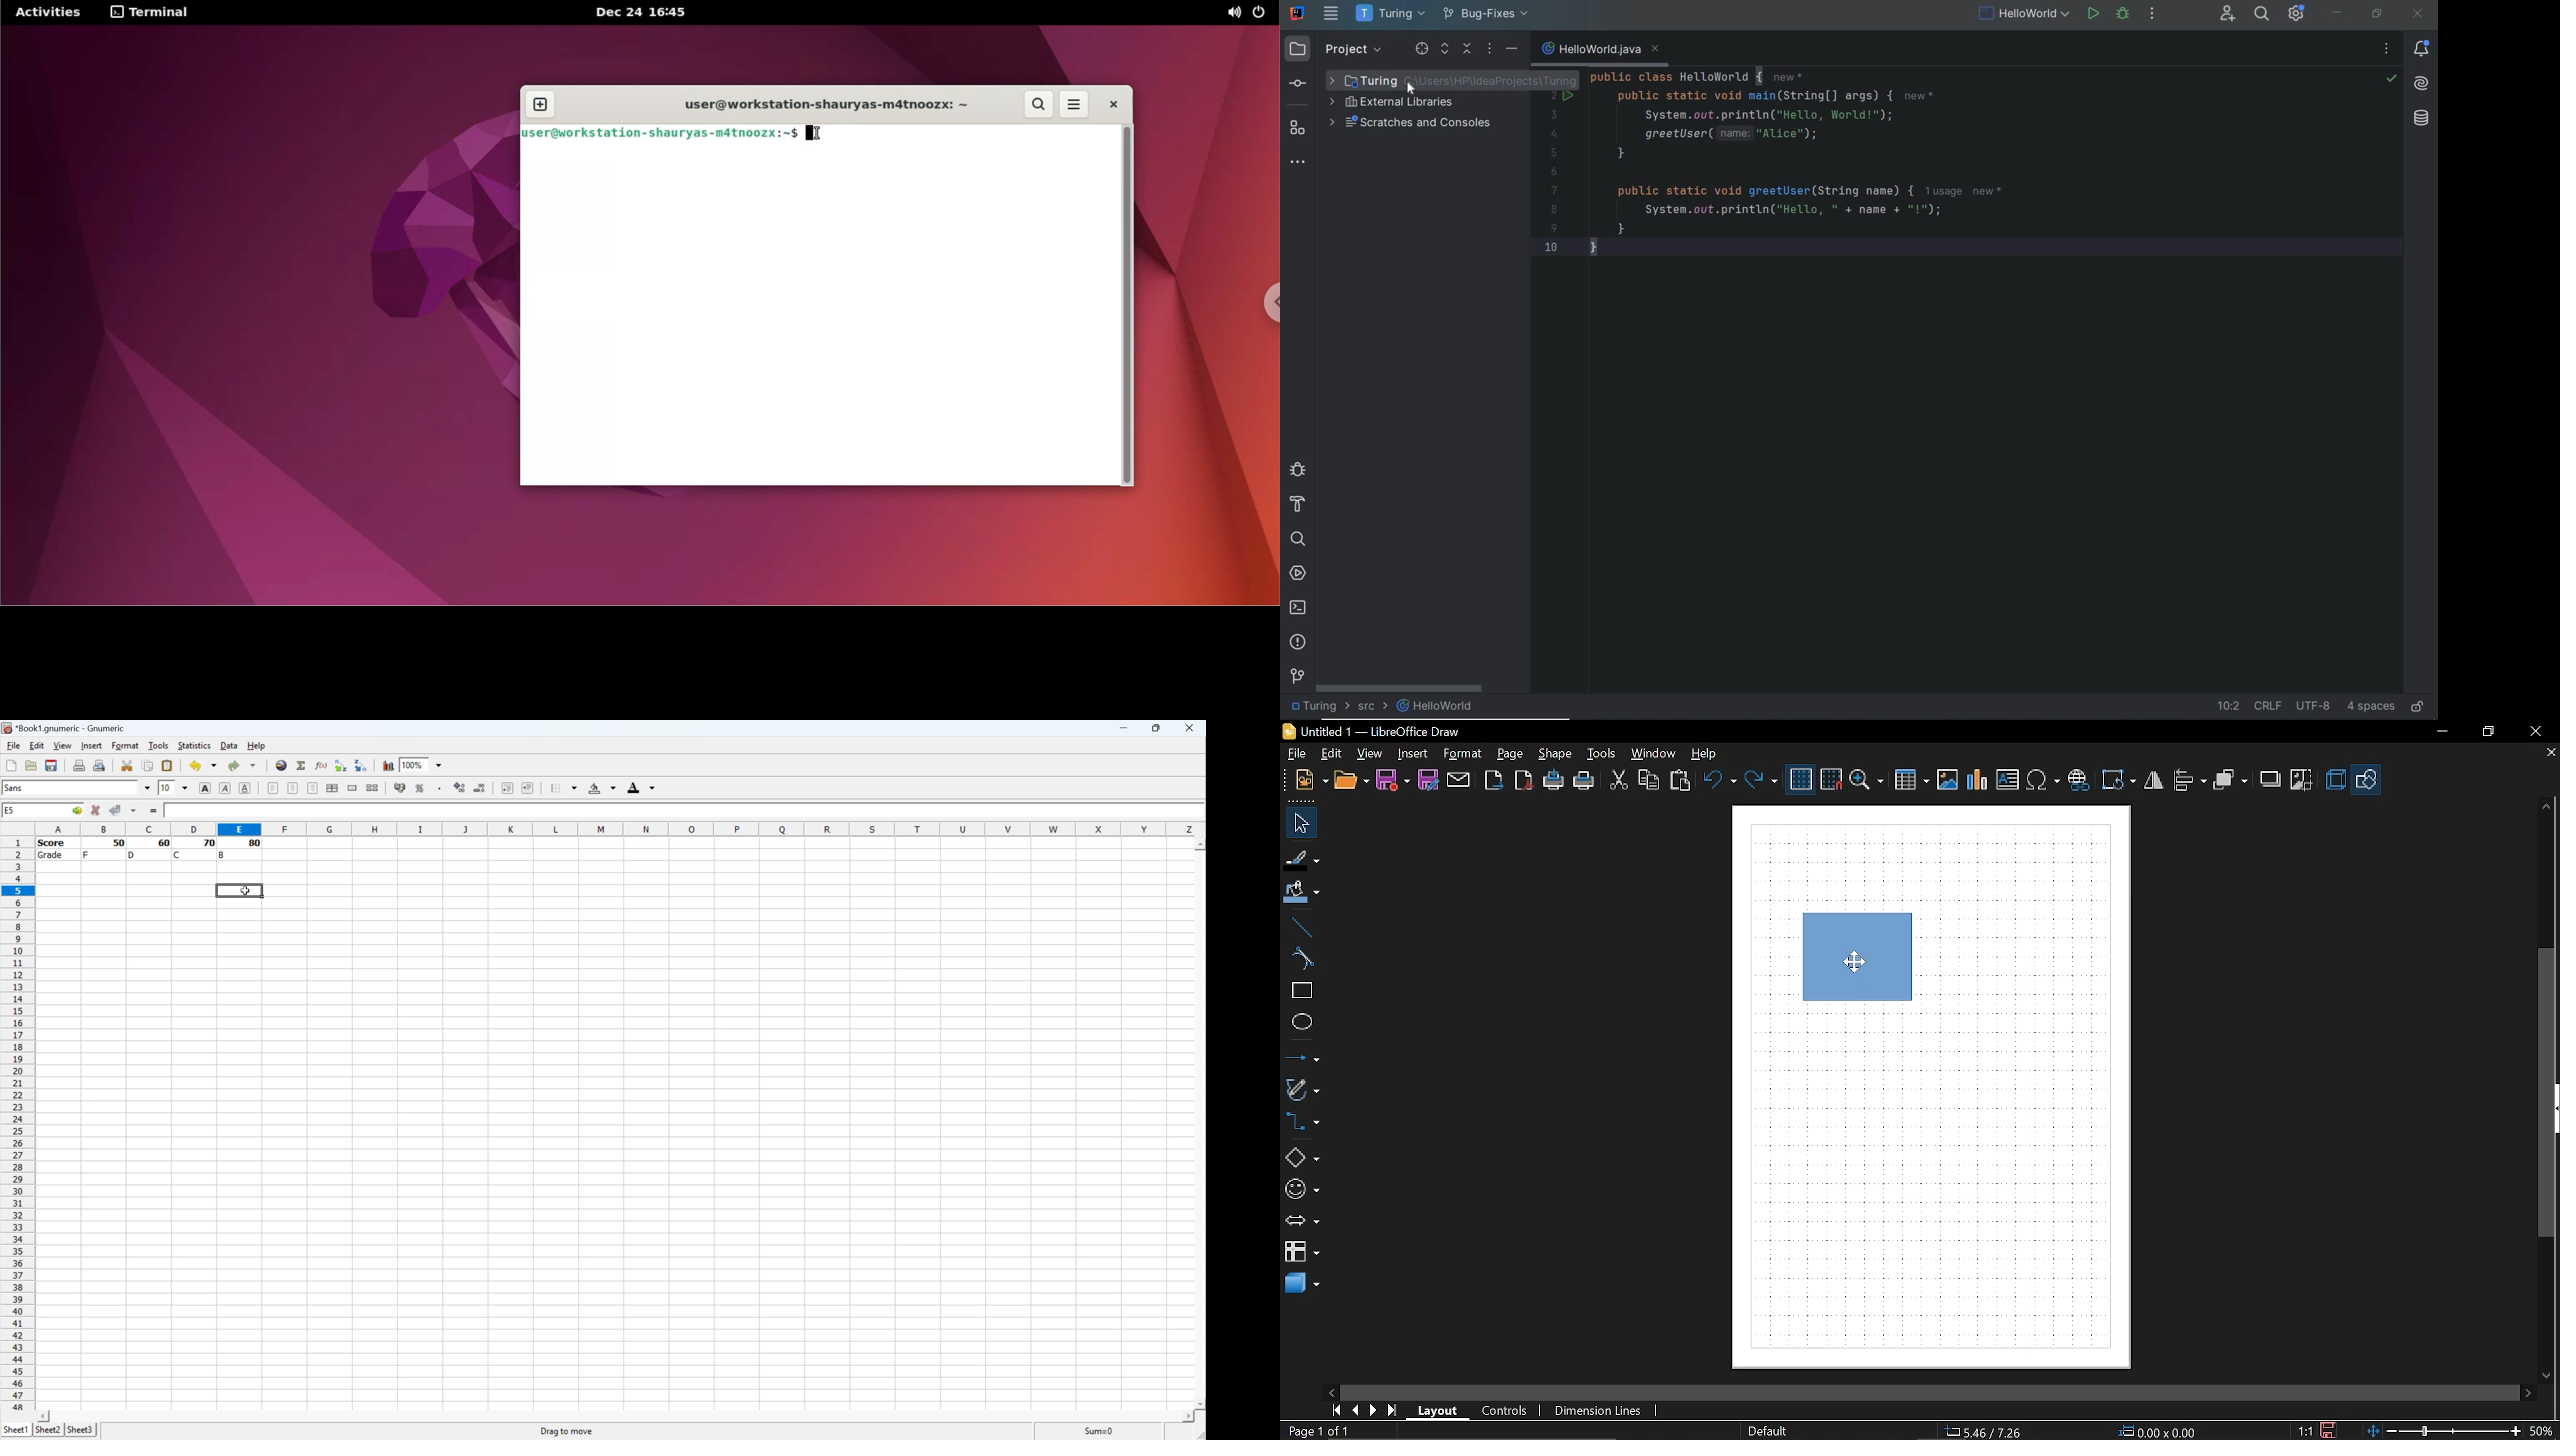  What do you see at coordinates (2540, 1430) in the screenshot?
I see `Current zoom` at bounding box center [2540, 1430].